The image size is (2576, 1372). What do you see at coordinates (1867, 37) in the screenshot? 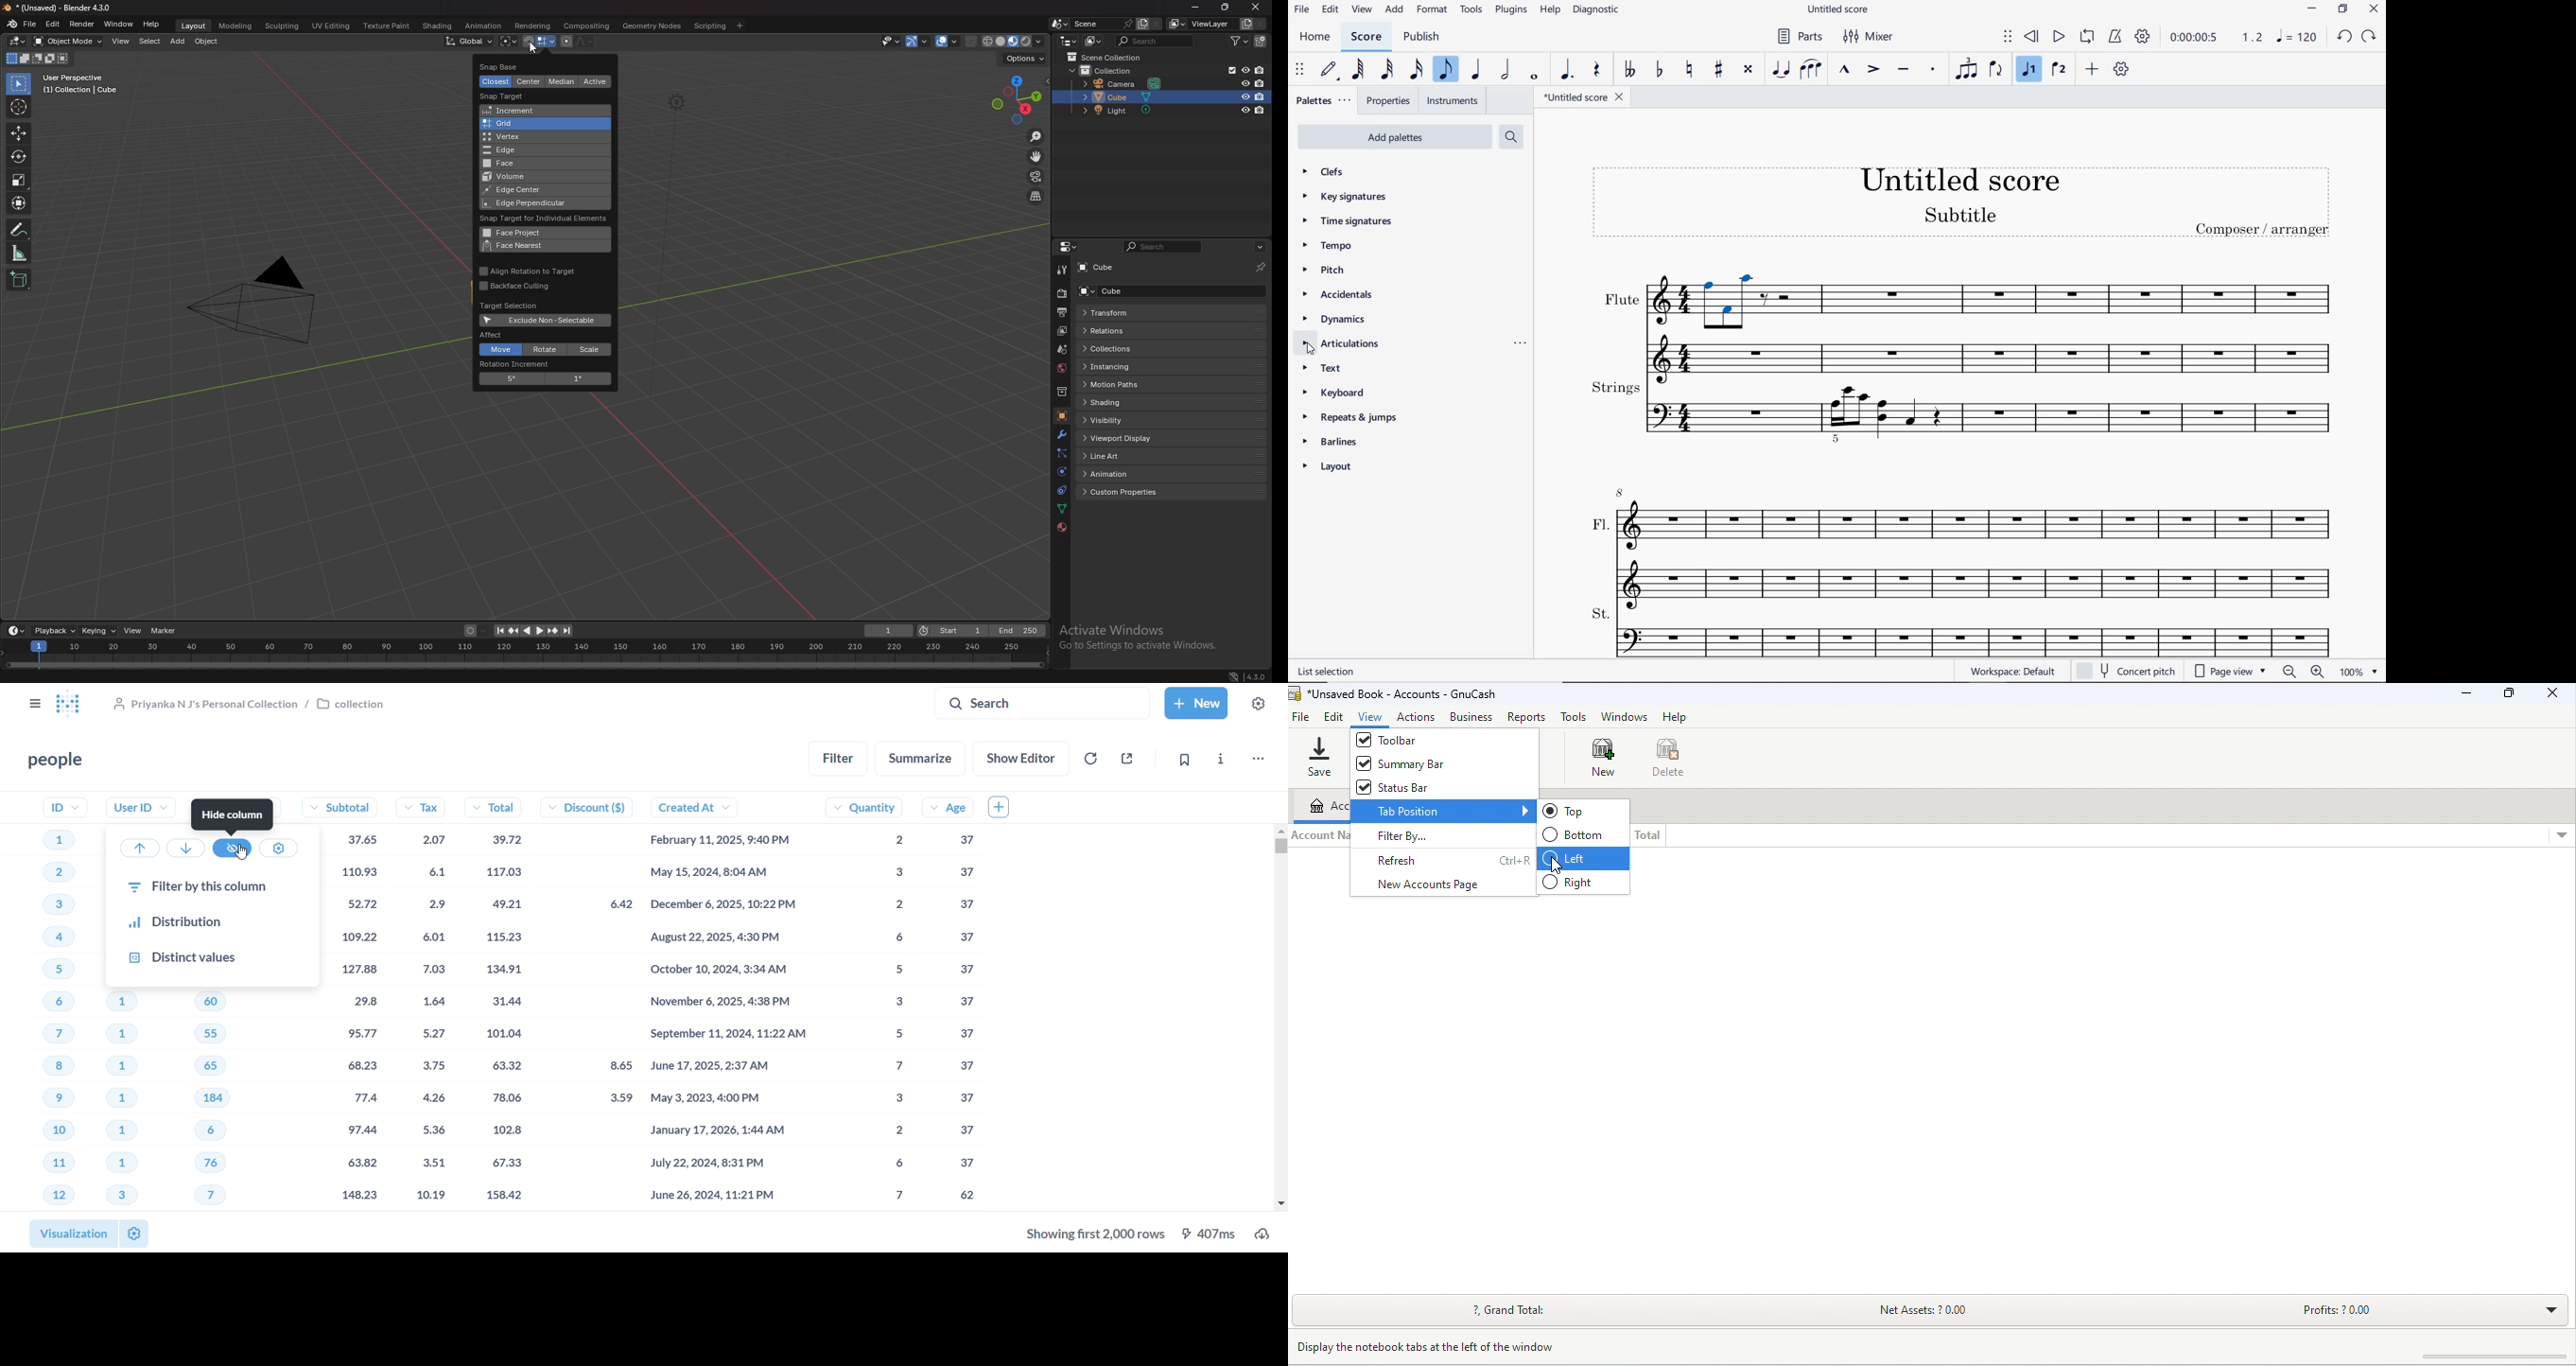
I see `MIXER` at bounding box center [1867, 37].